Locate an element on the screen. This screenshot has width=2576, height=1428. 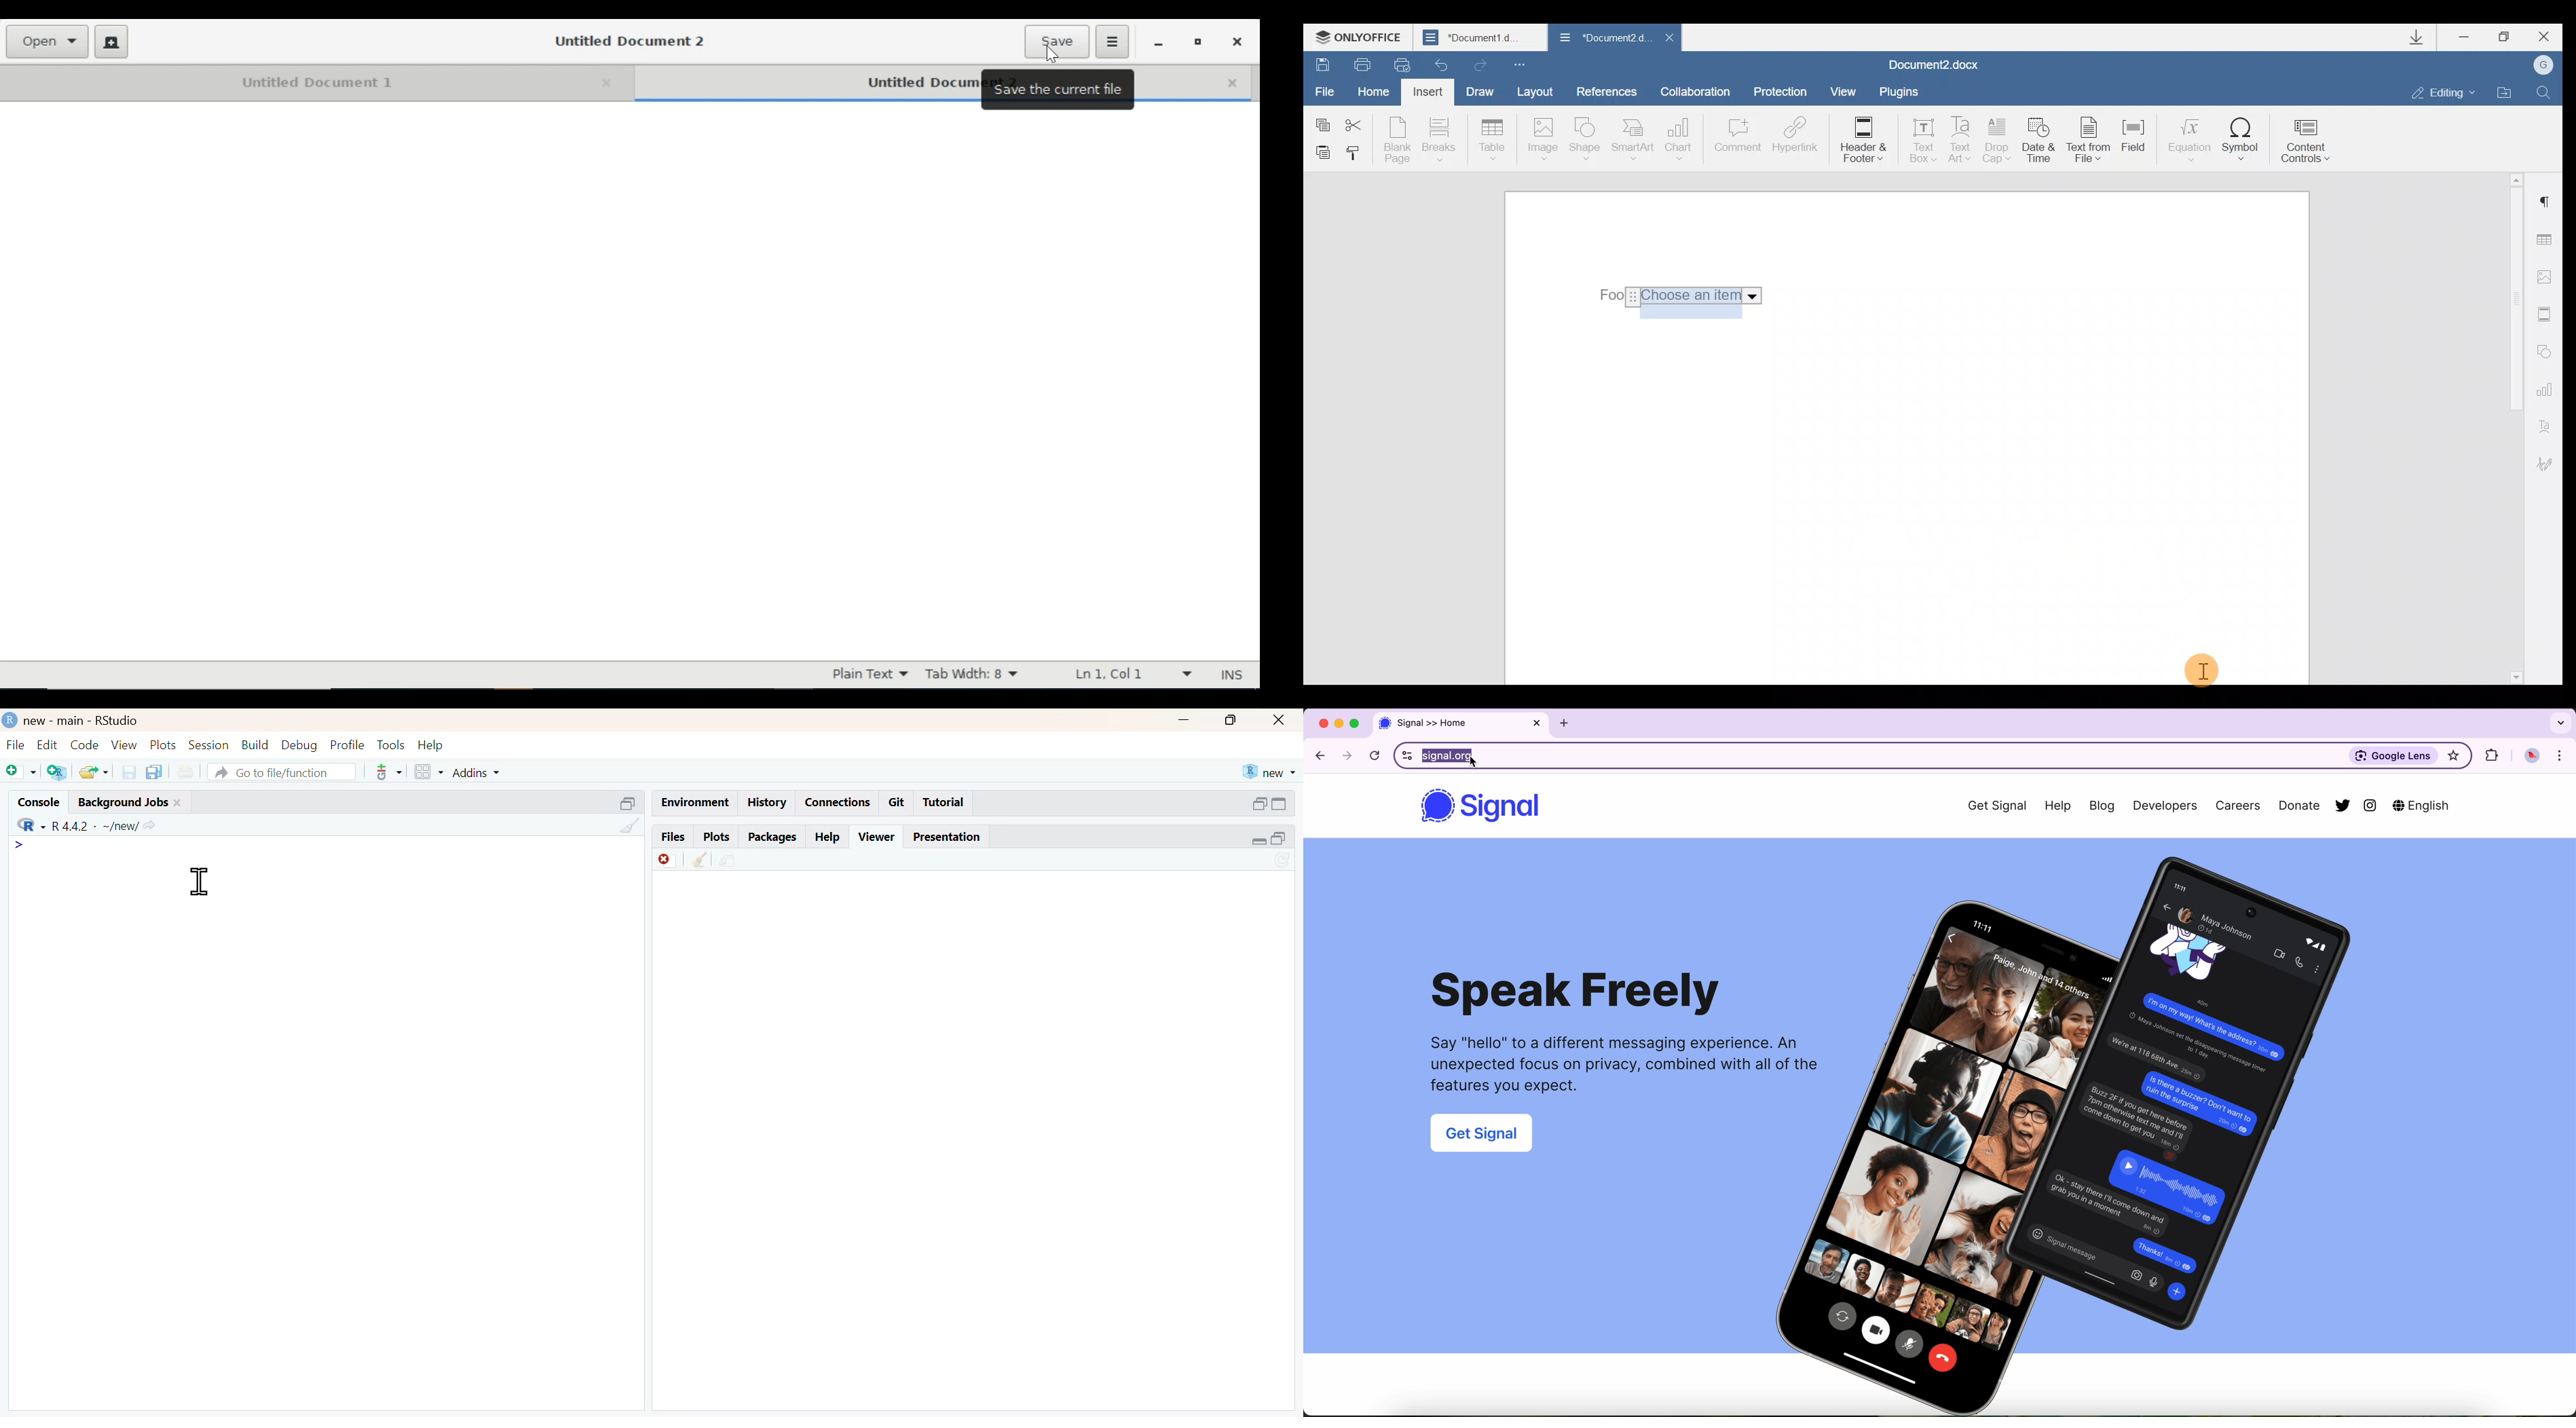
Equation is located at coordinates (2188, 137).